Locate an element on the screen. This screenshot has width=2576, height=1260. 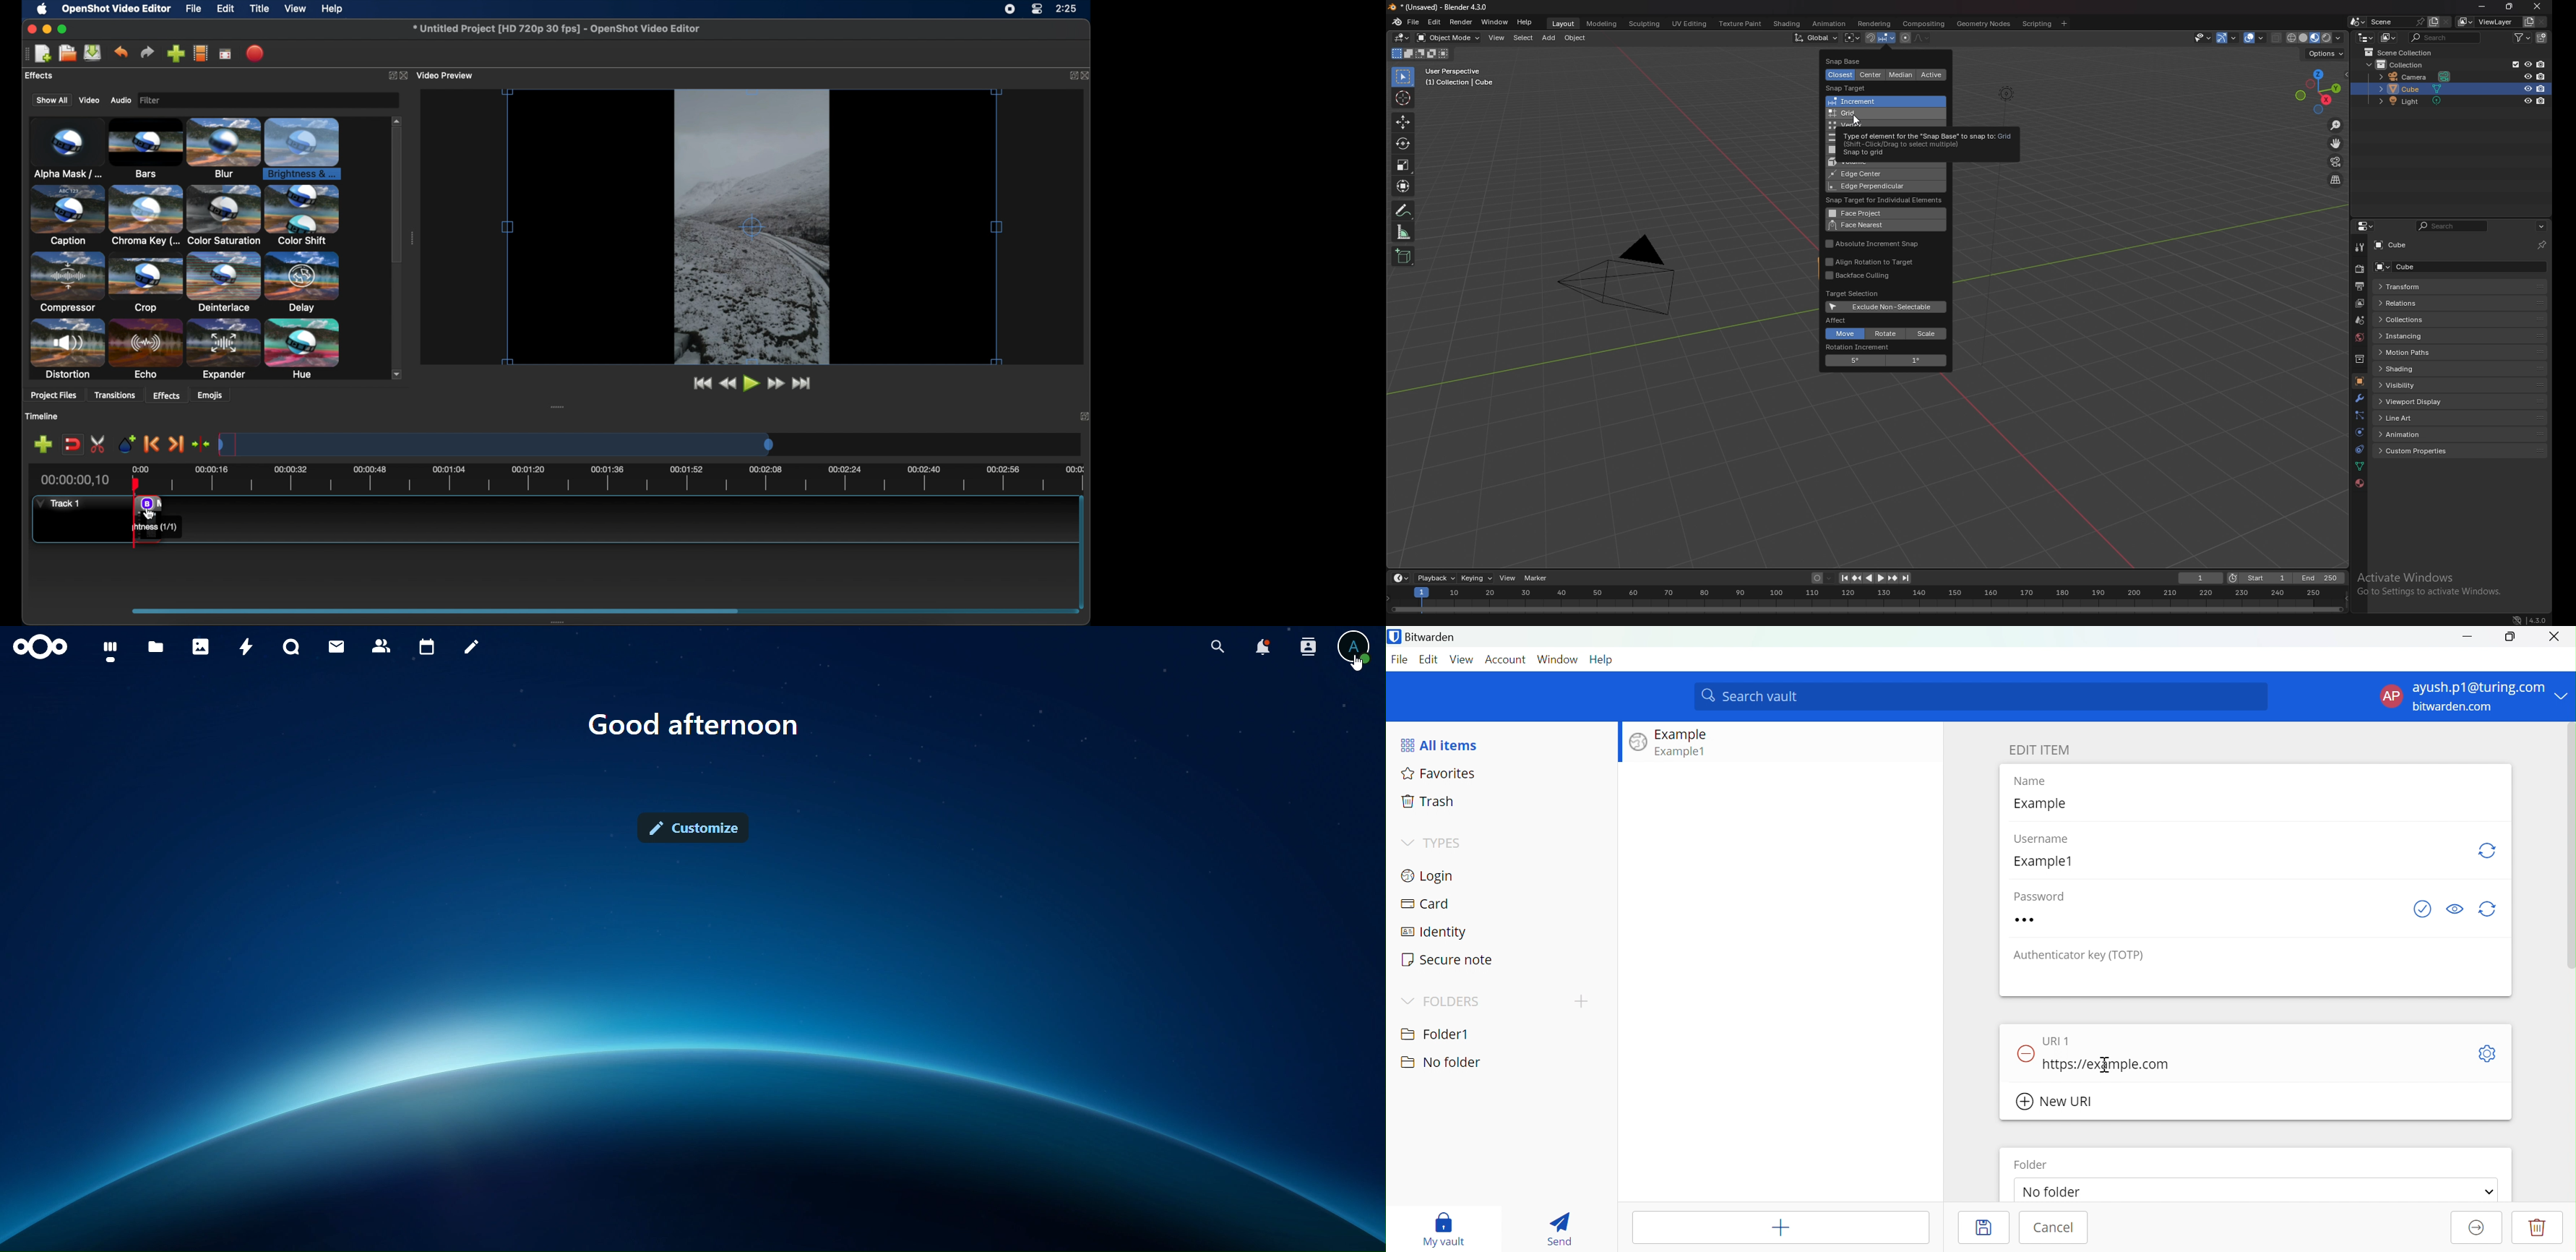
1 degree is located at coordinates (1916, 361).